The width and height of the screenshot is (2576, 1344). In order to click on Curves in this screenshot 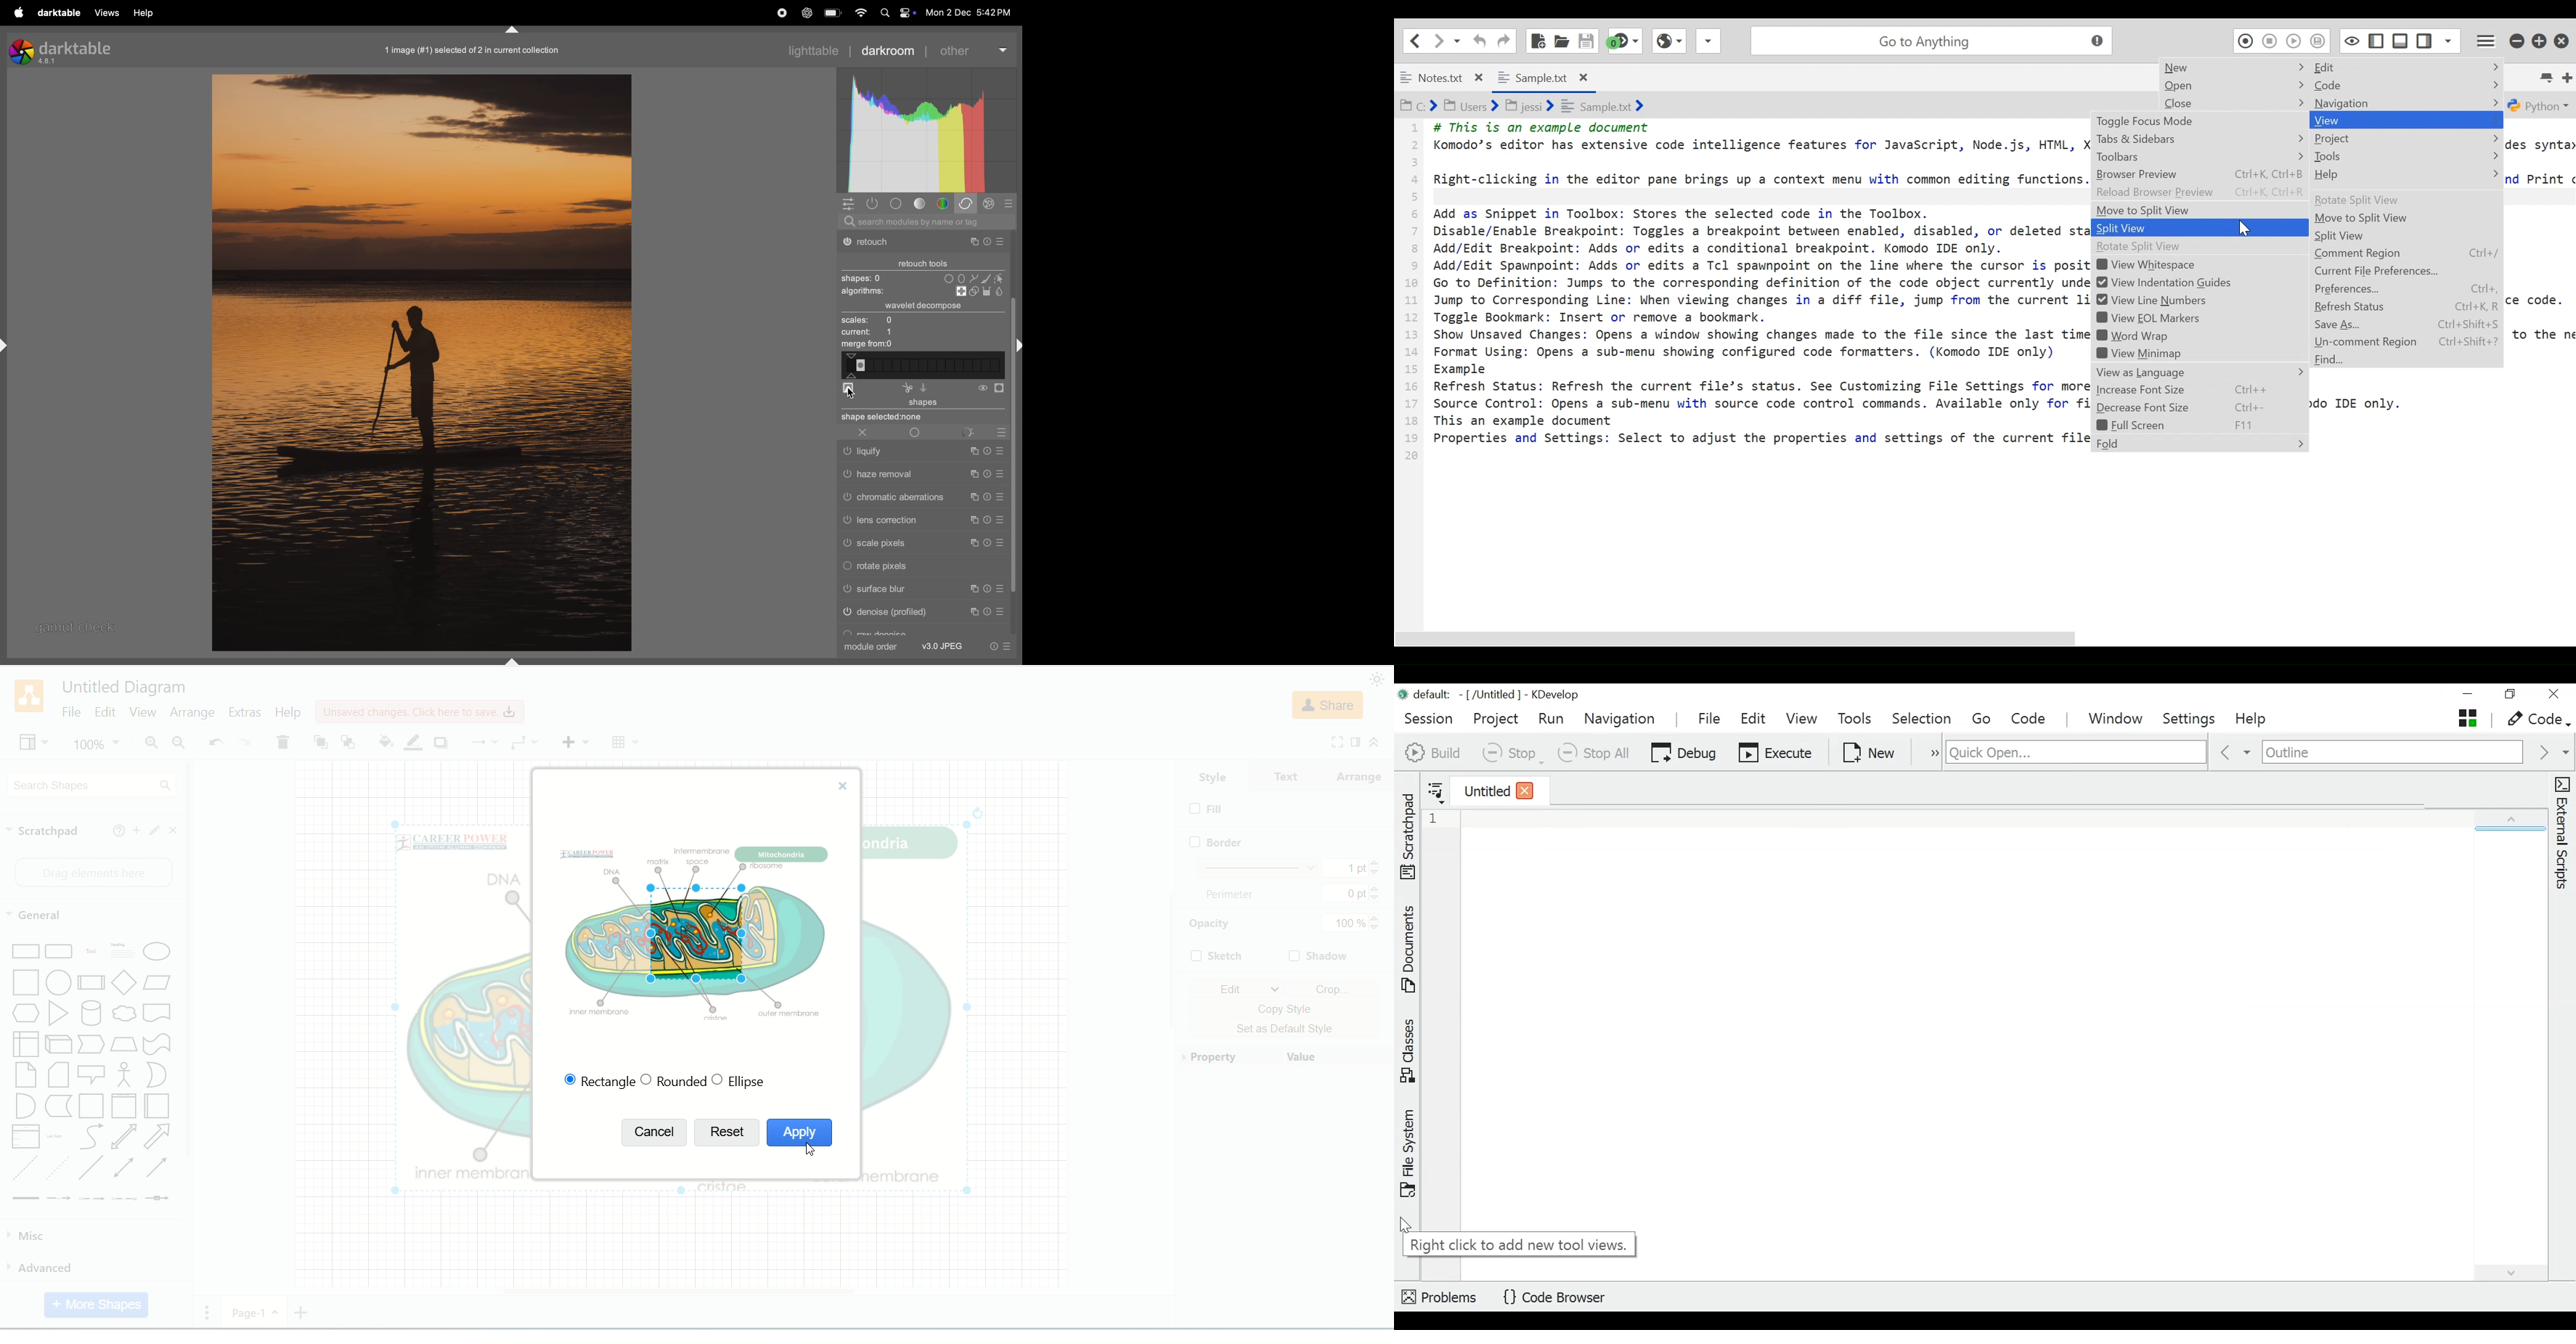, I will do `click(94, 1138)`.